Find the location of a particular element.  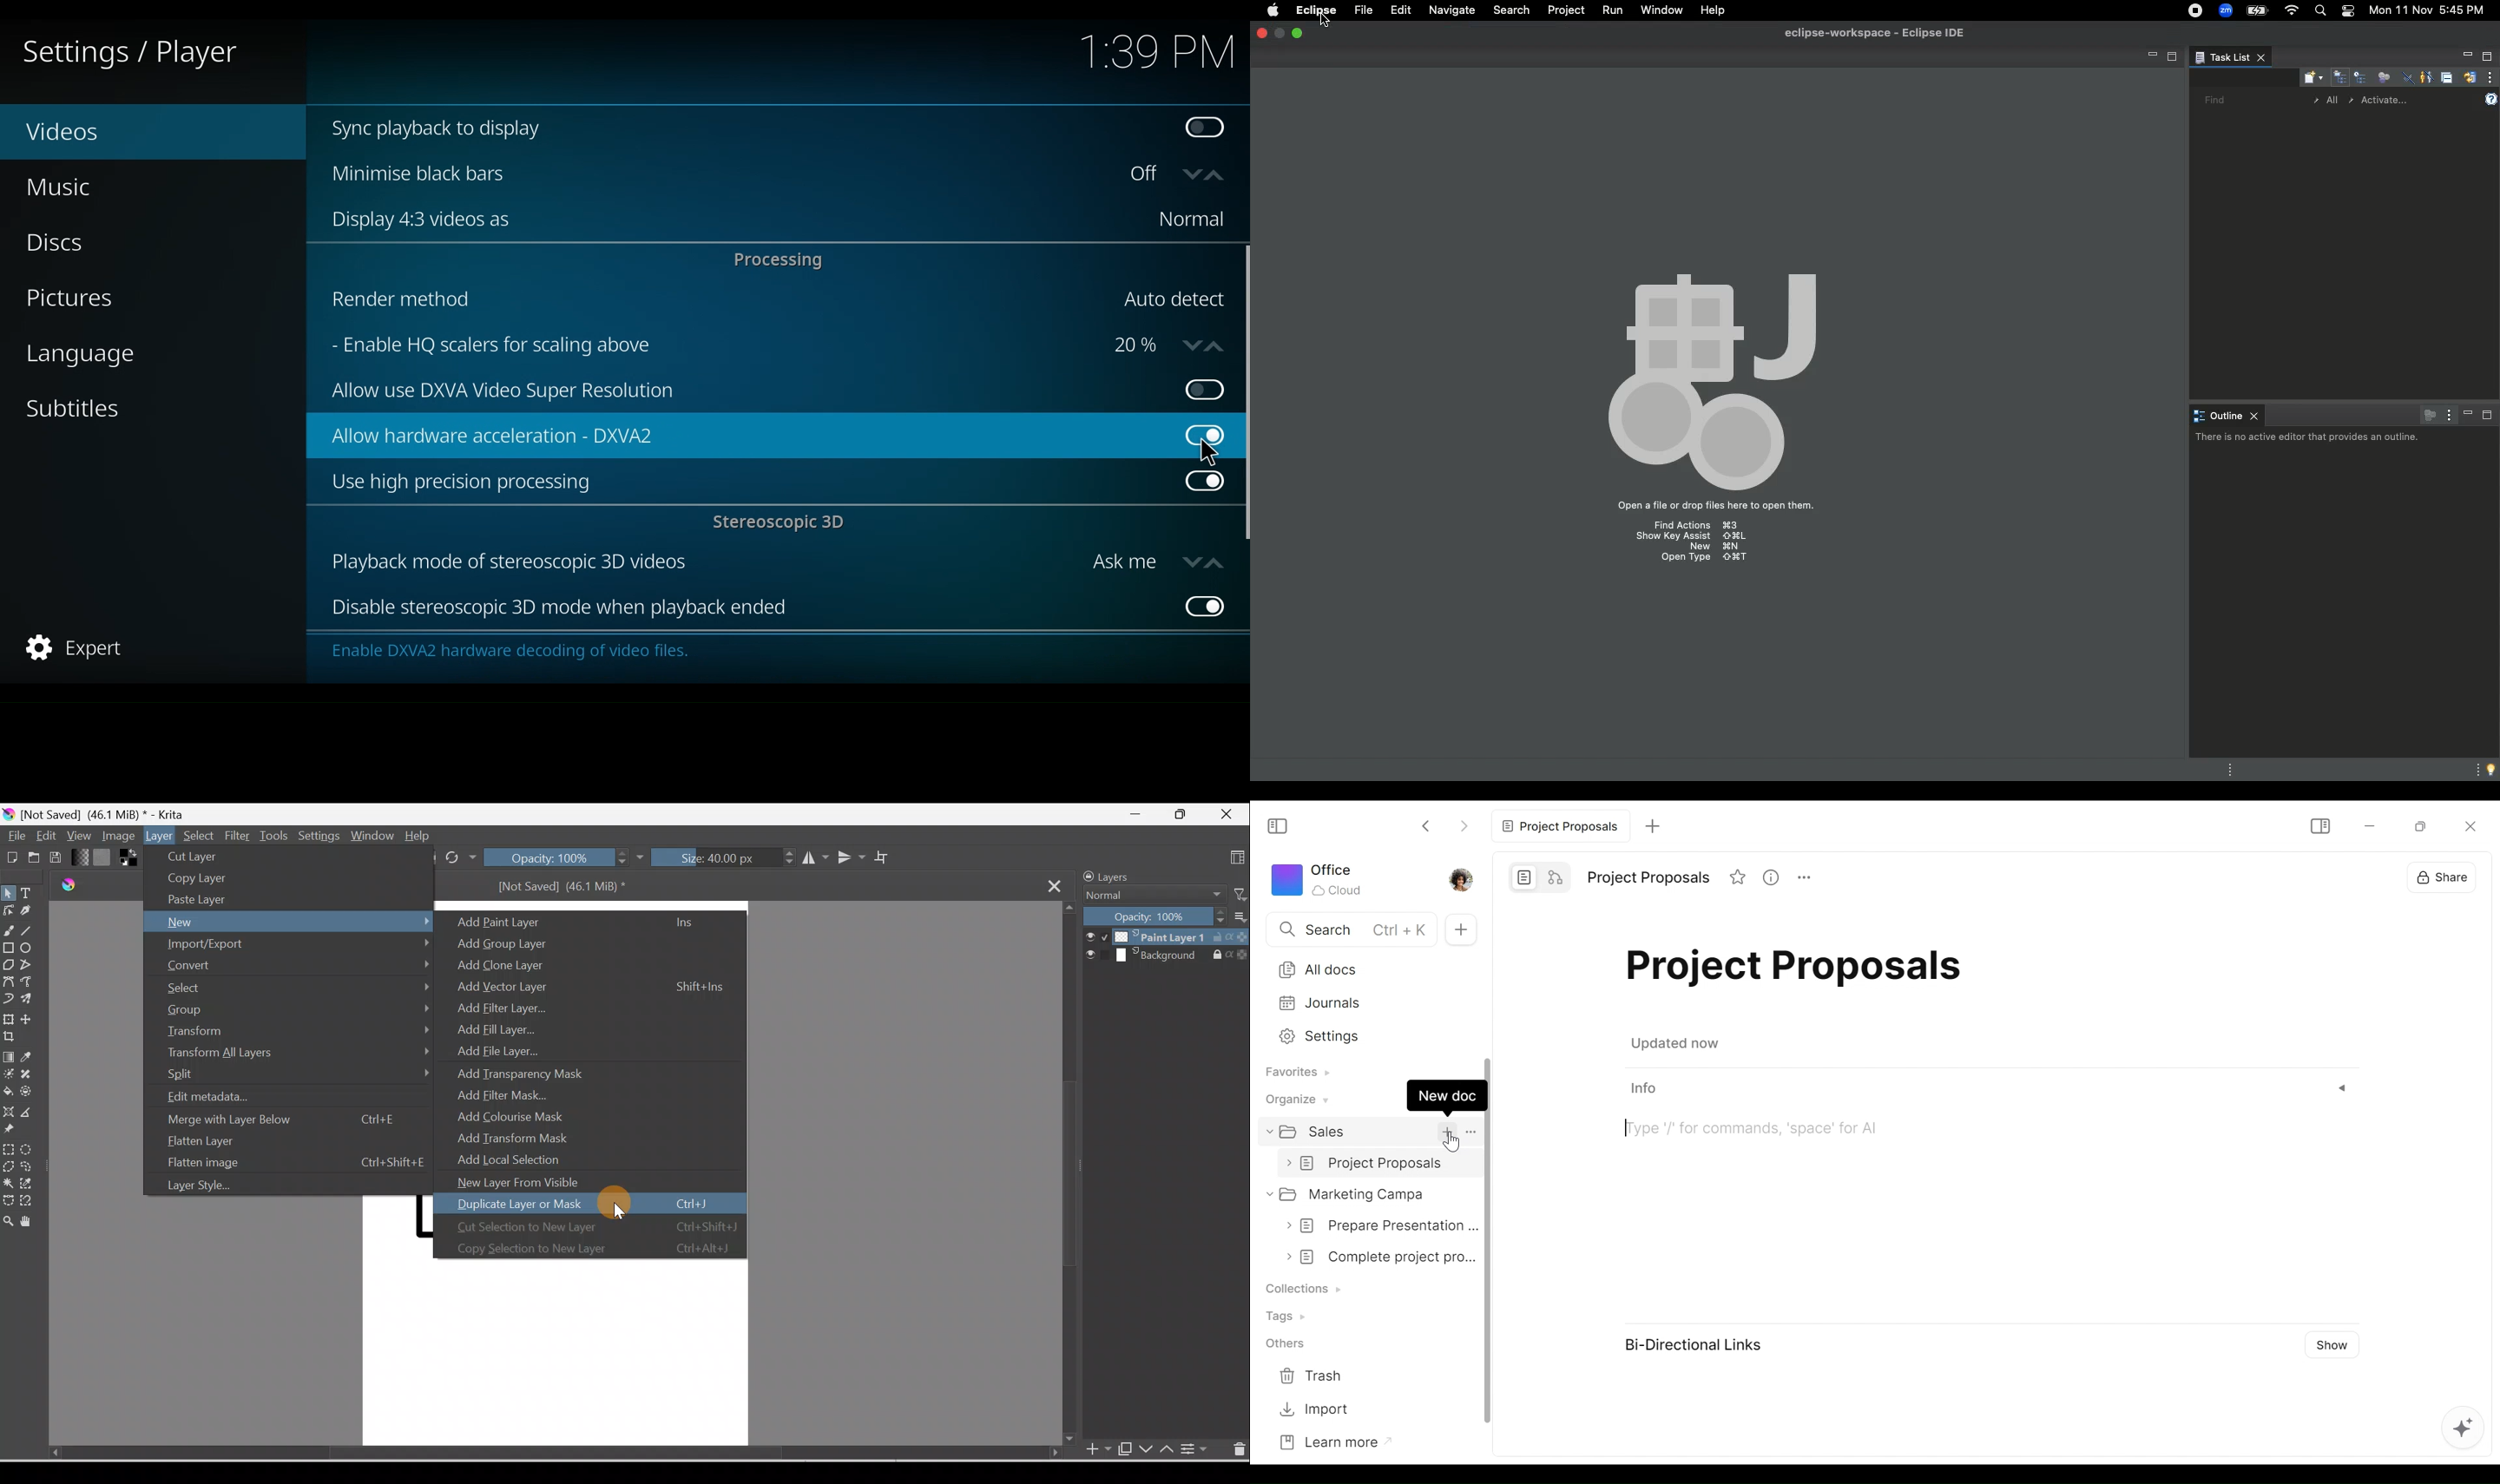

Minimize is located at coordinates (1132, 818).